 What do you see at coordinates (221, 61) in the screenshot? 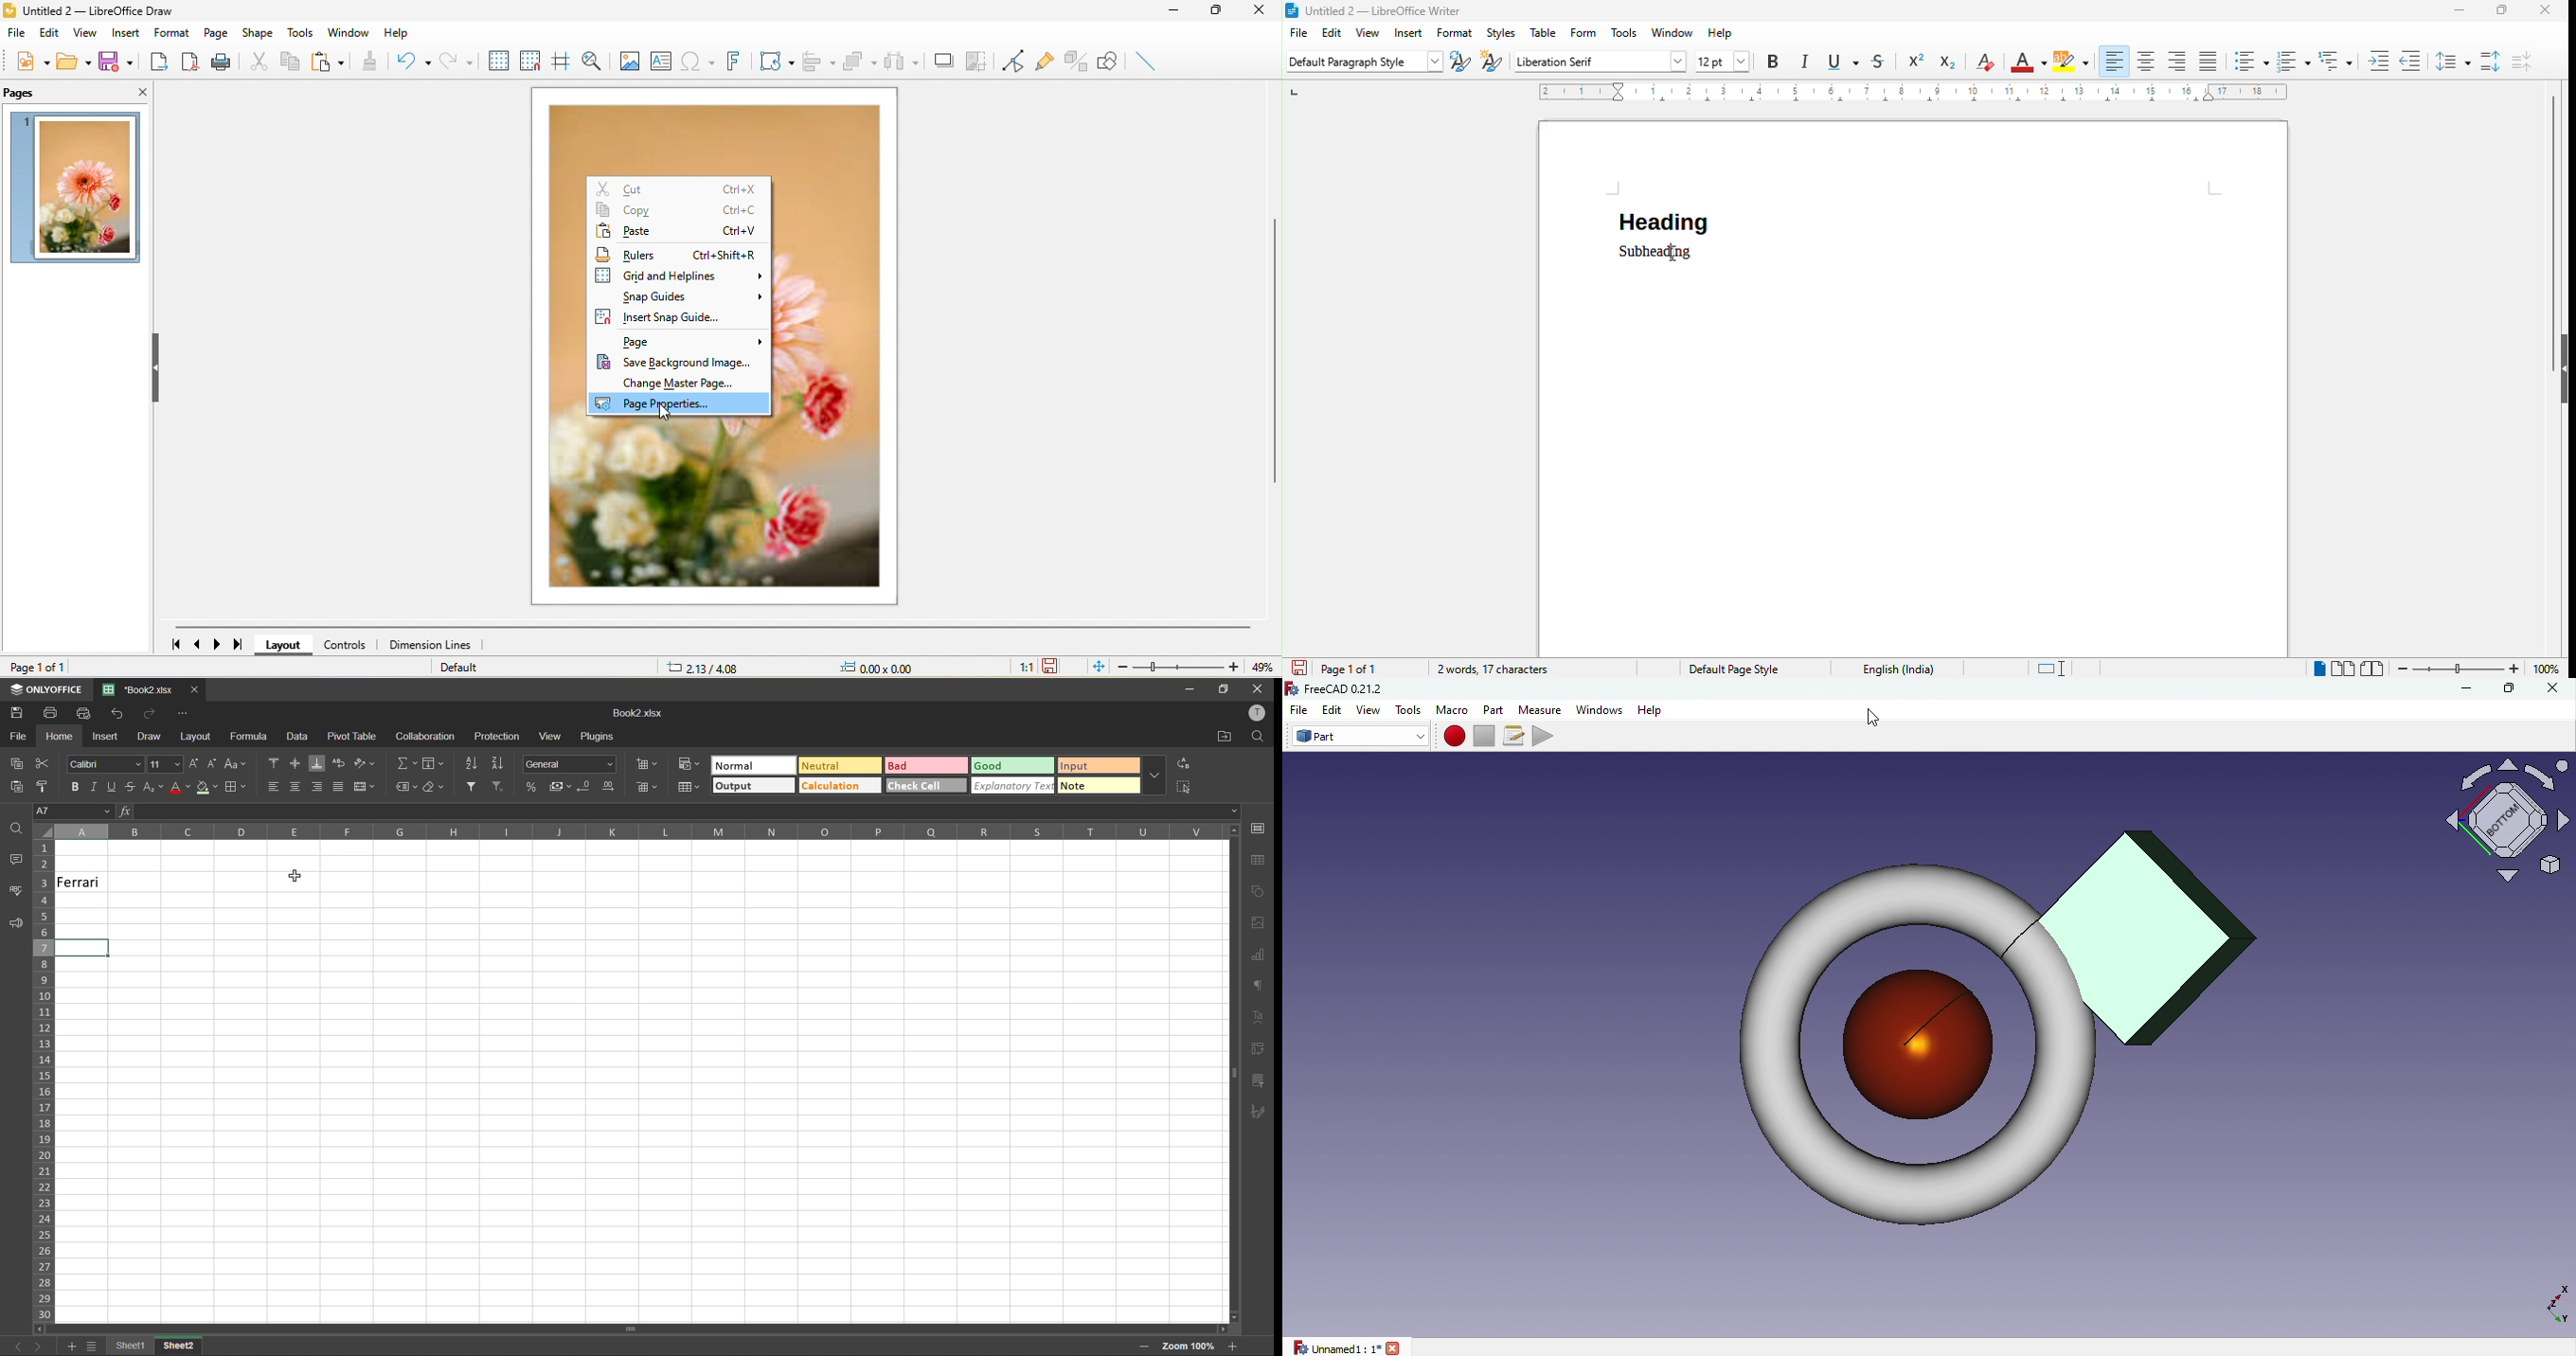
I see `print` at bounding box center [221, 61].